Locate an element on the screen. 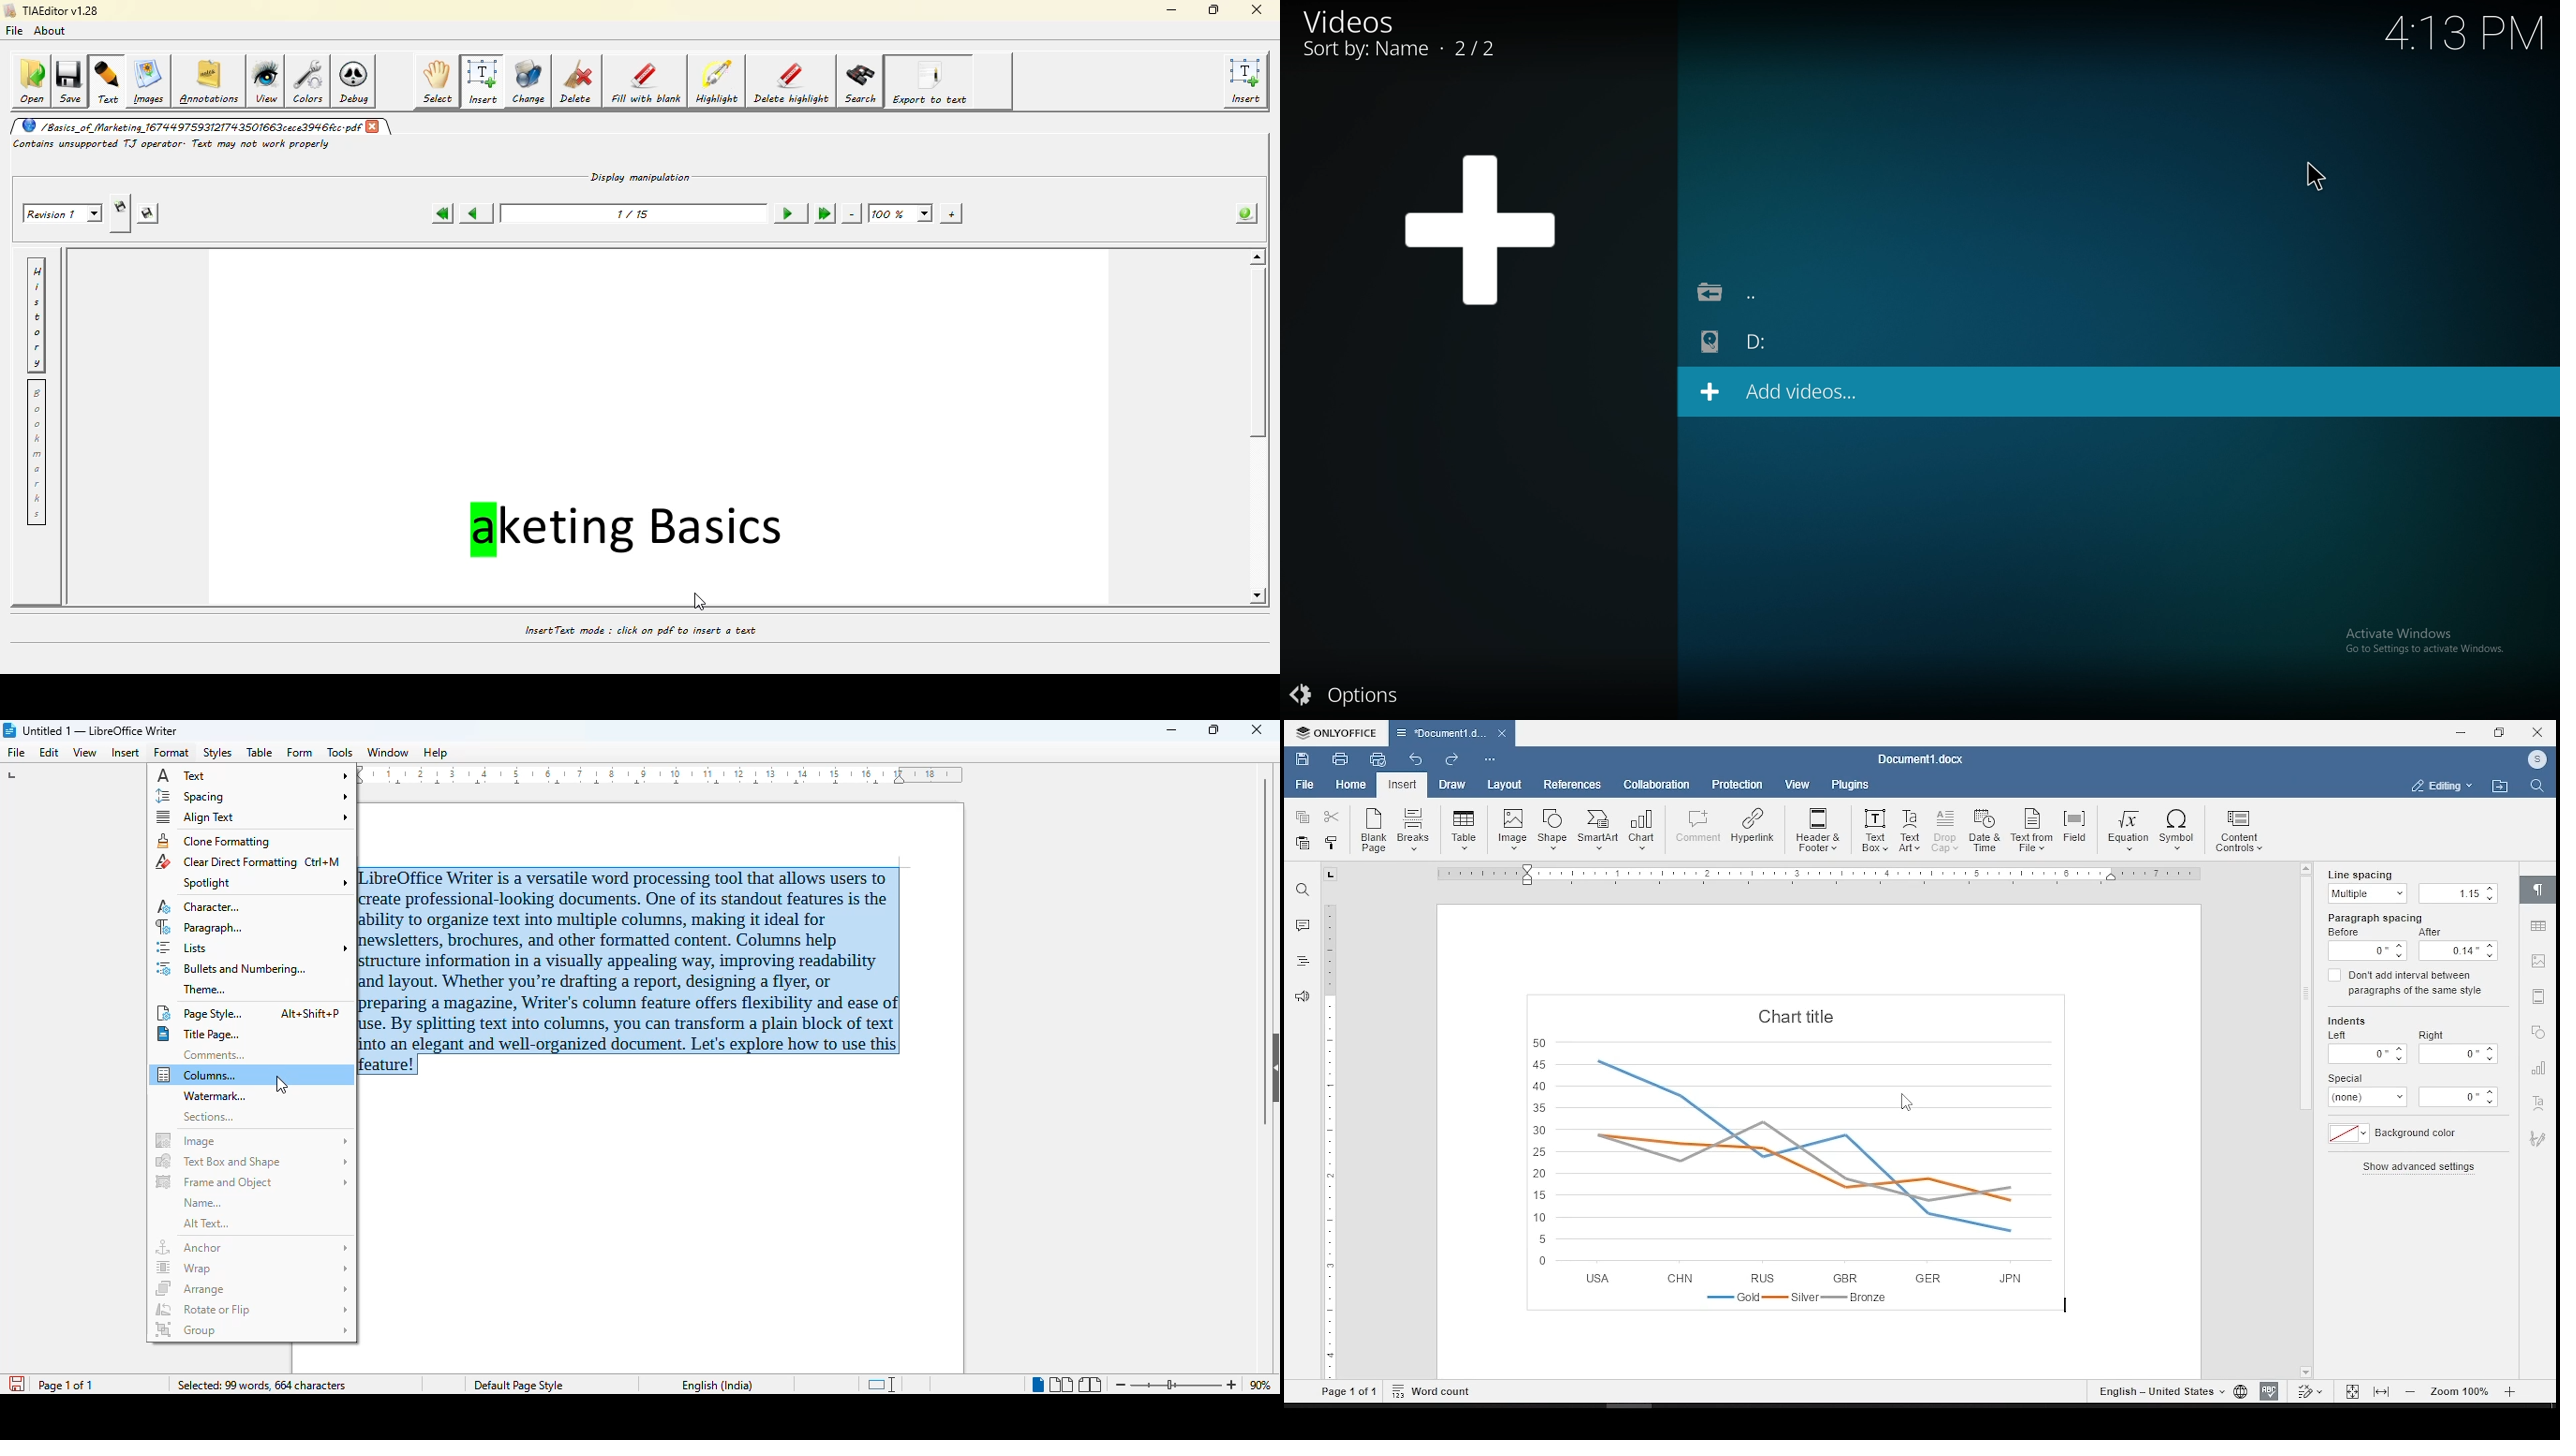  add videos is located at coordinates (1800, 394).